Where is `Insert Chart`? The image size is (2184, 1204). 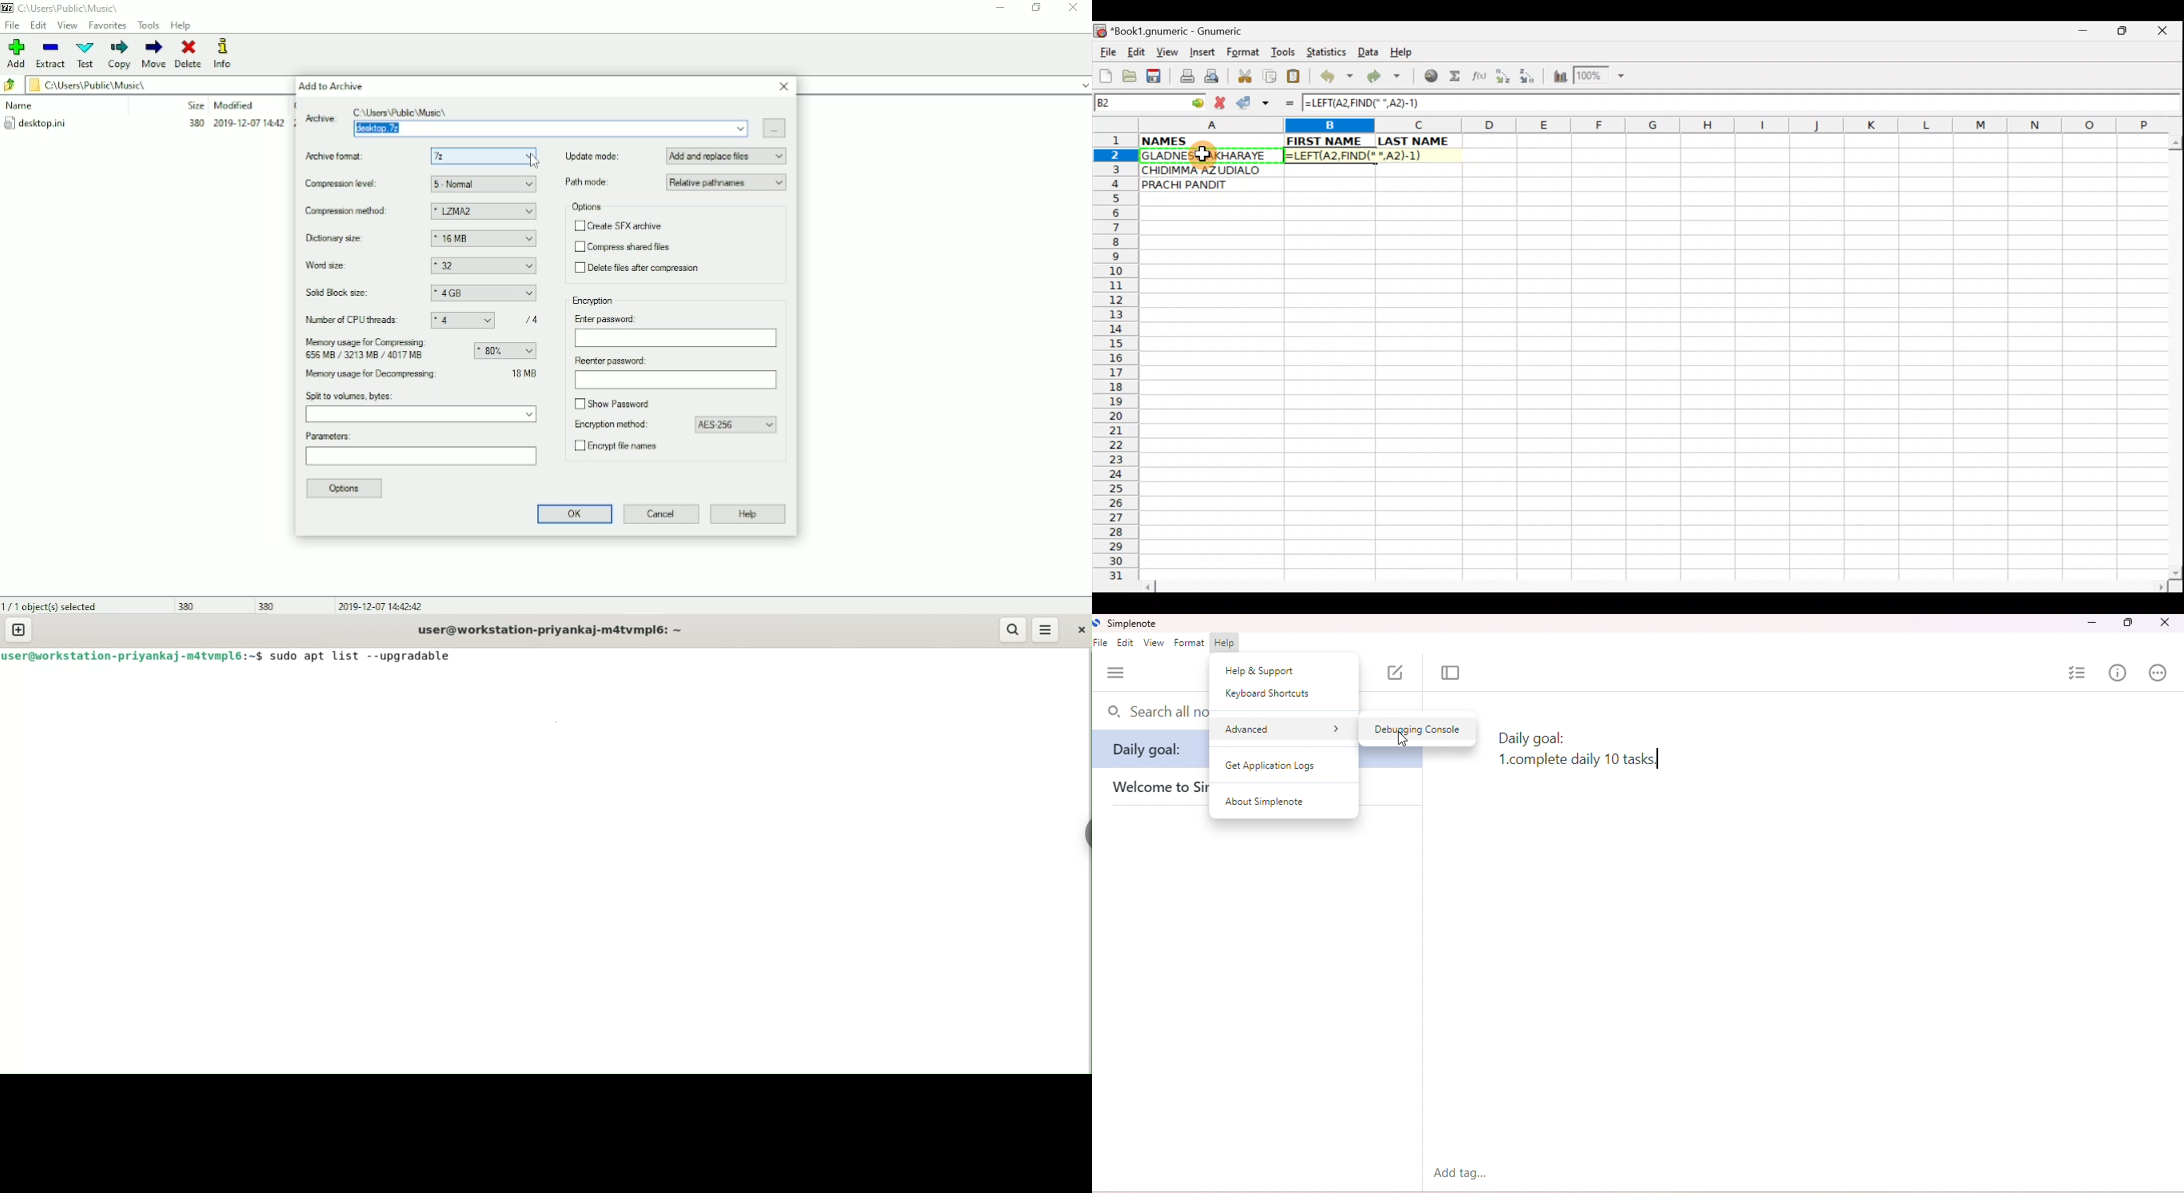 Insert Chart is located at coordinates (1557, 78).